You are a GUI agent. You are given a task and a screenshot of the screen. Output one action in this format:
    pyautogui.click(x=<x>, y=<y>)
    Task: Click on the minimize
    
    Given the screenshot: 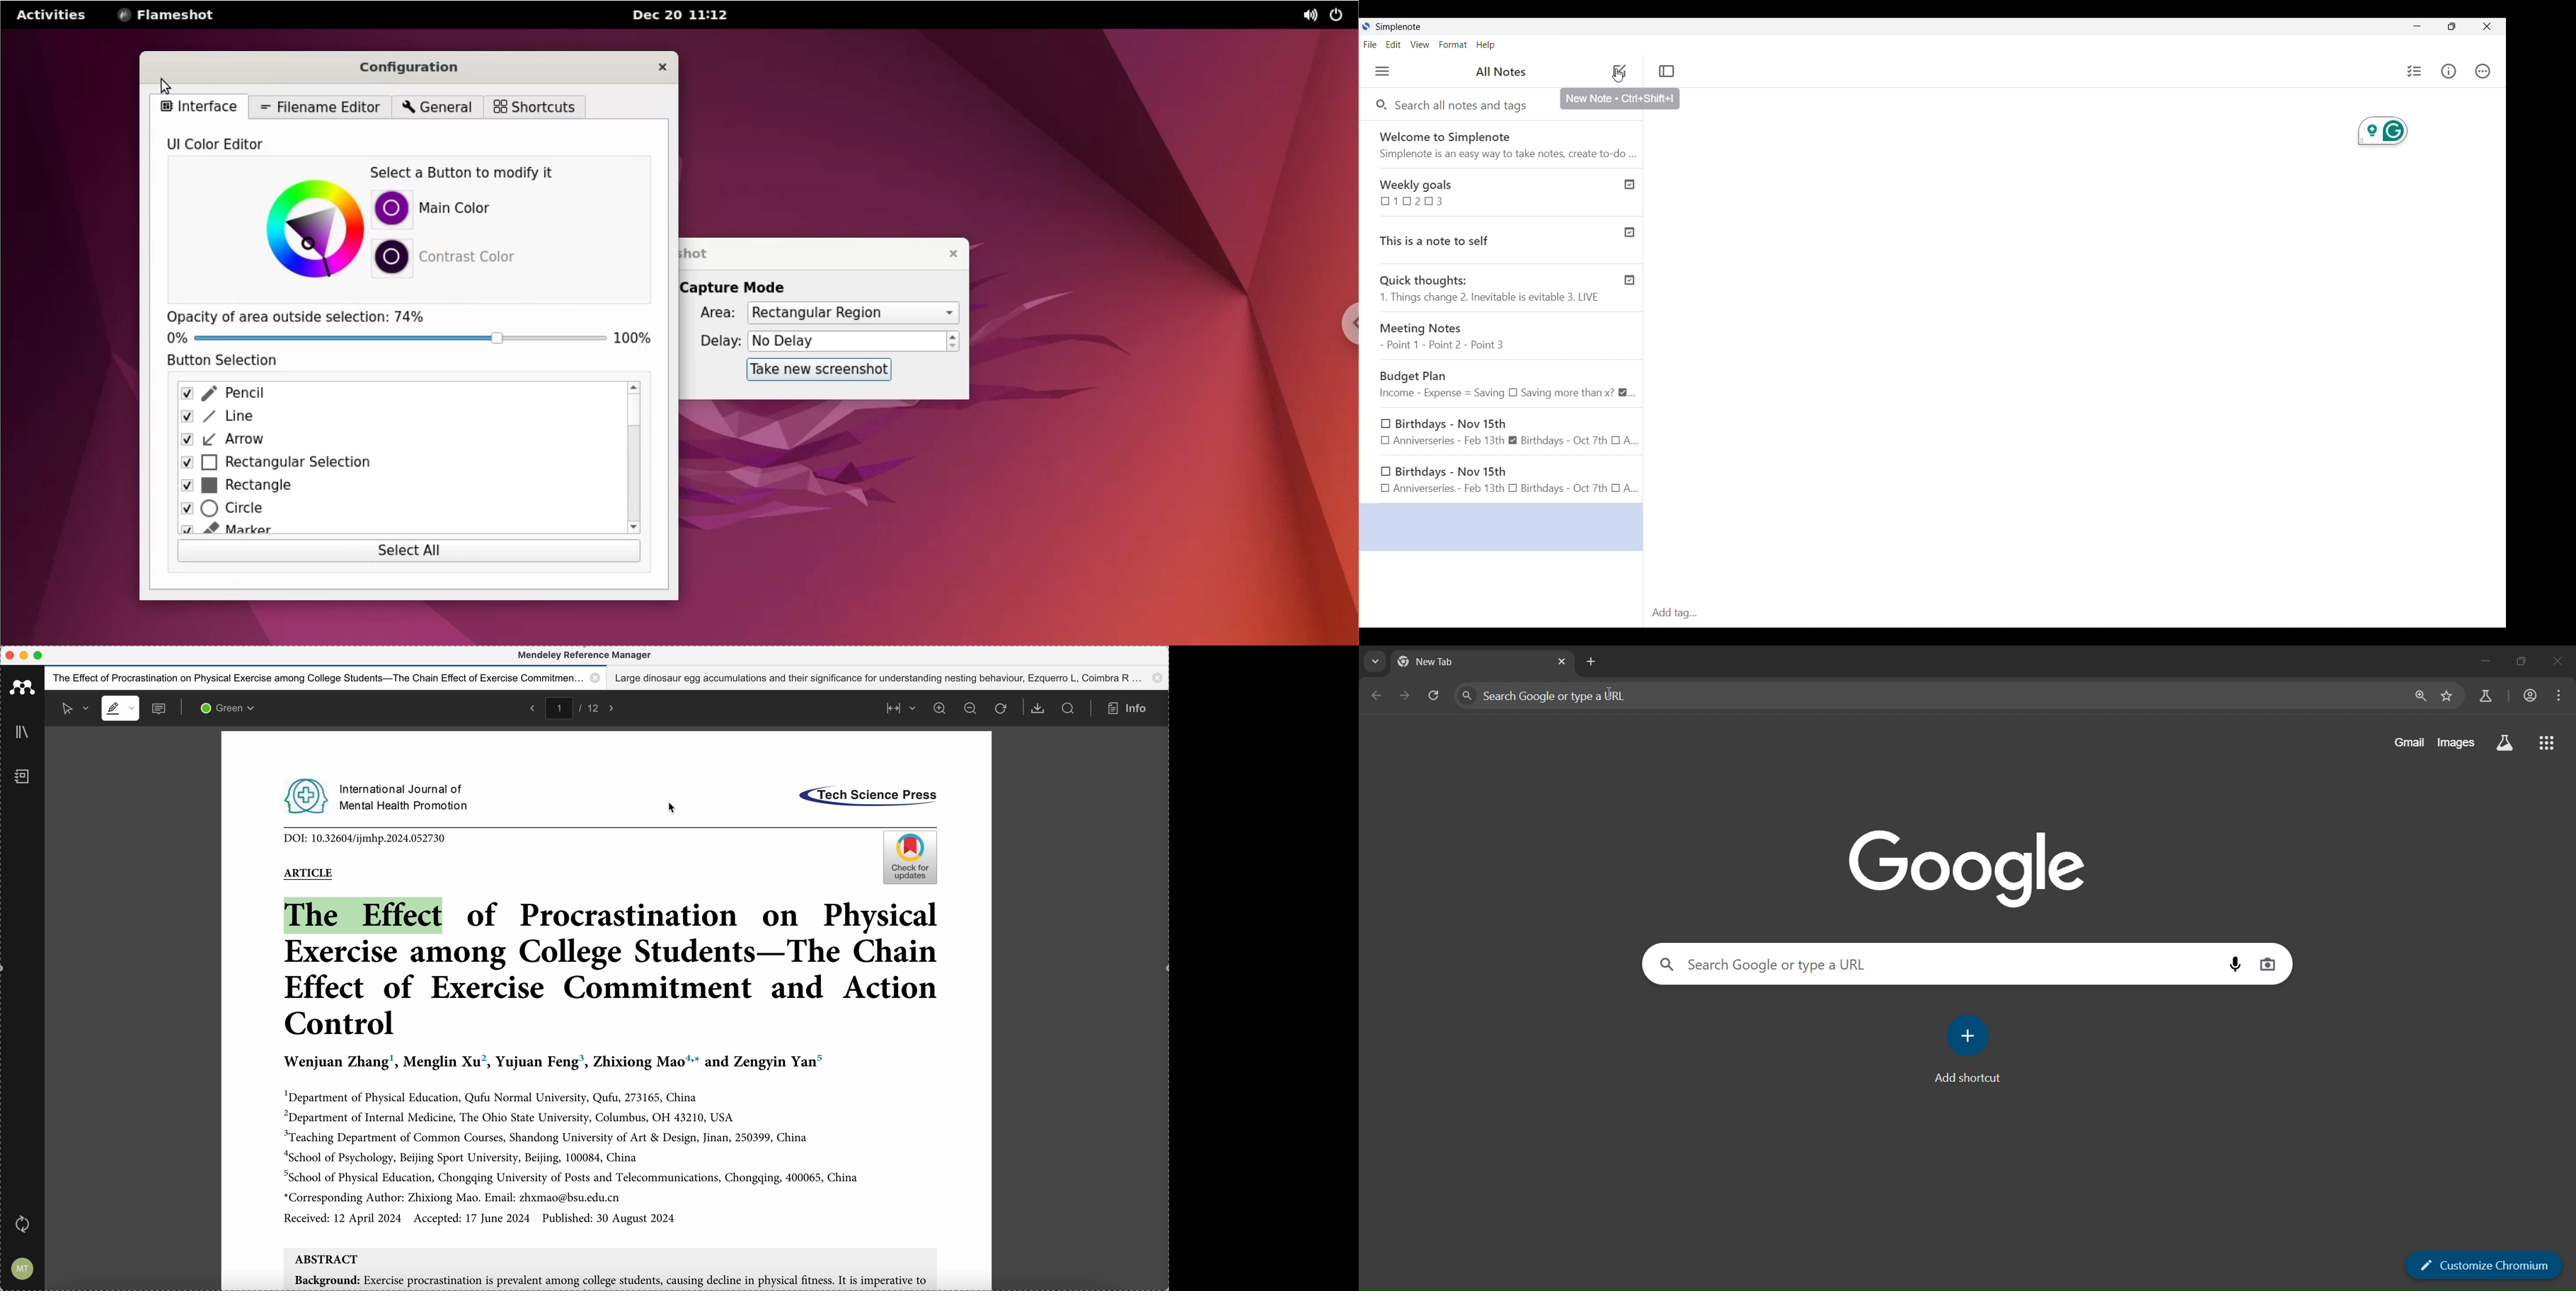 What is the action you would take?
    pyautogui.click(x=26, y=655)
    